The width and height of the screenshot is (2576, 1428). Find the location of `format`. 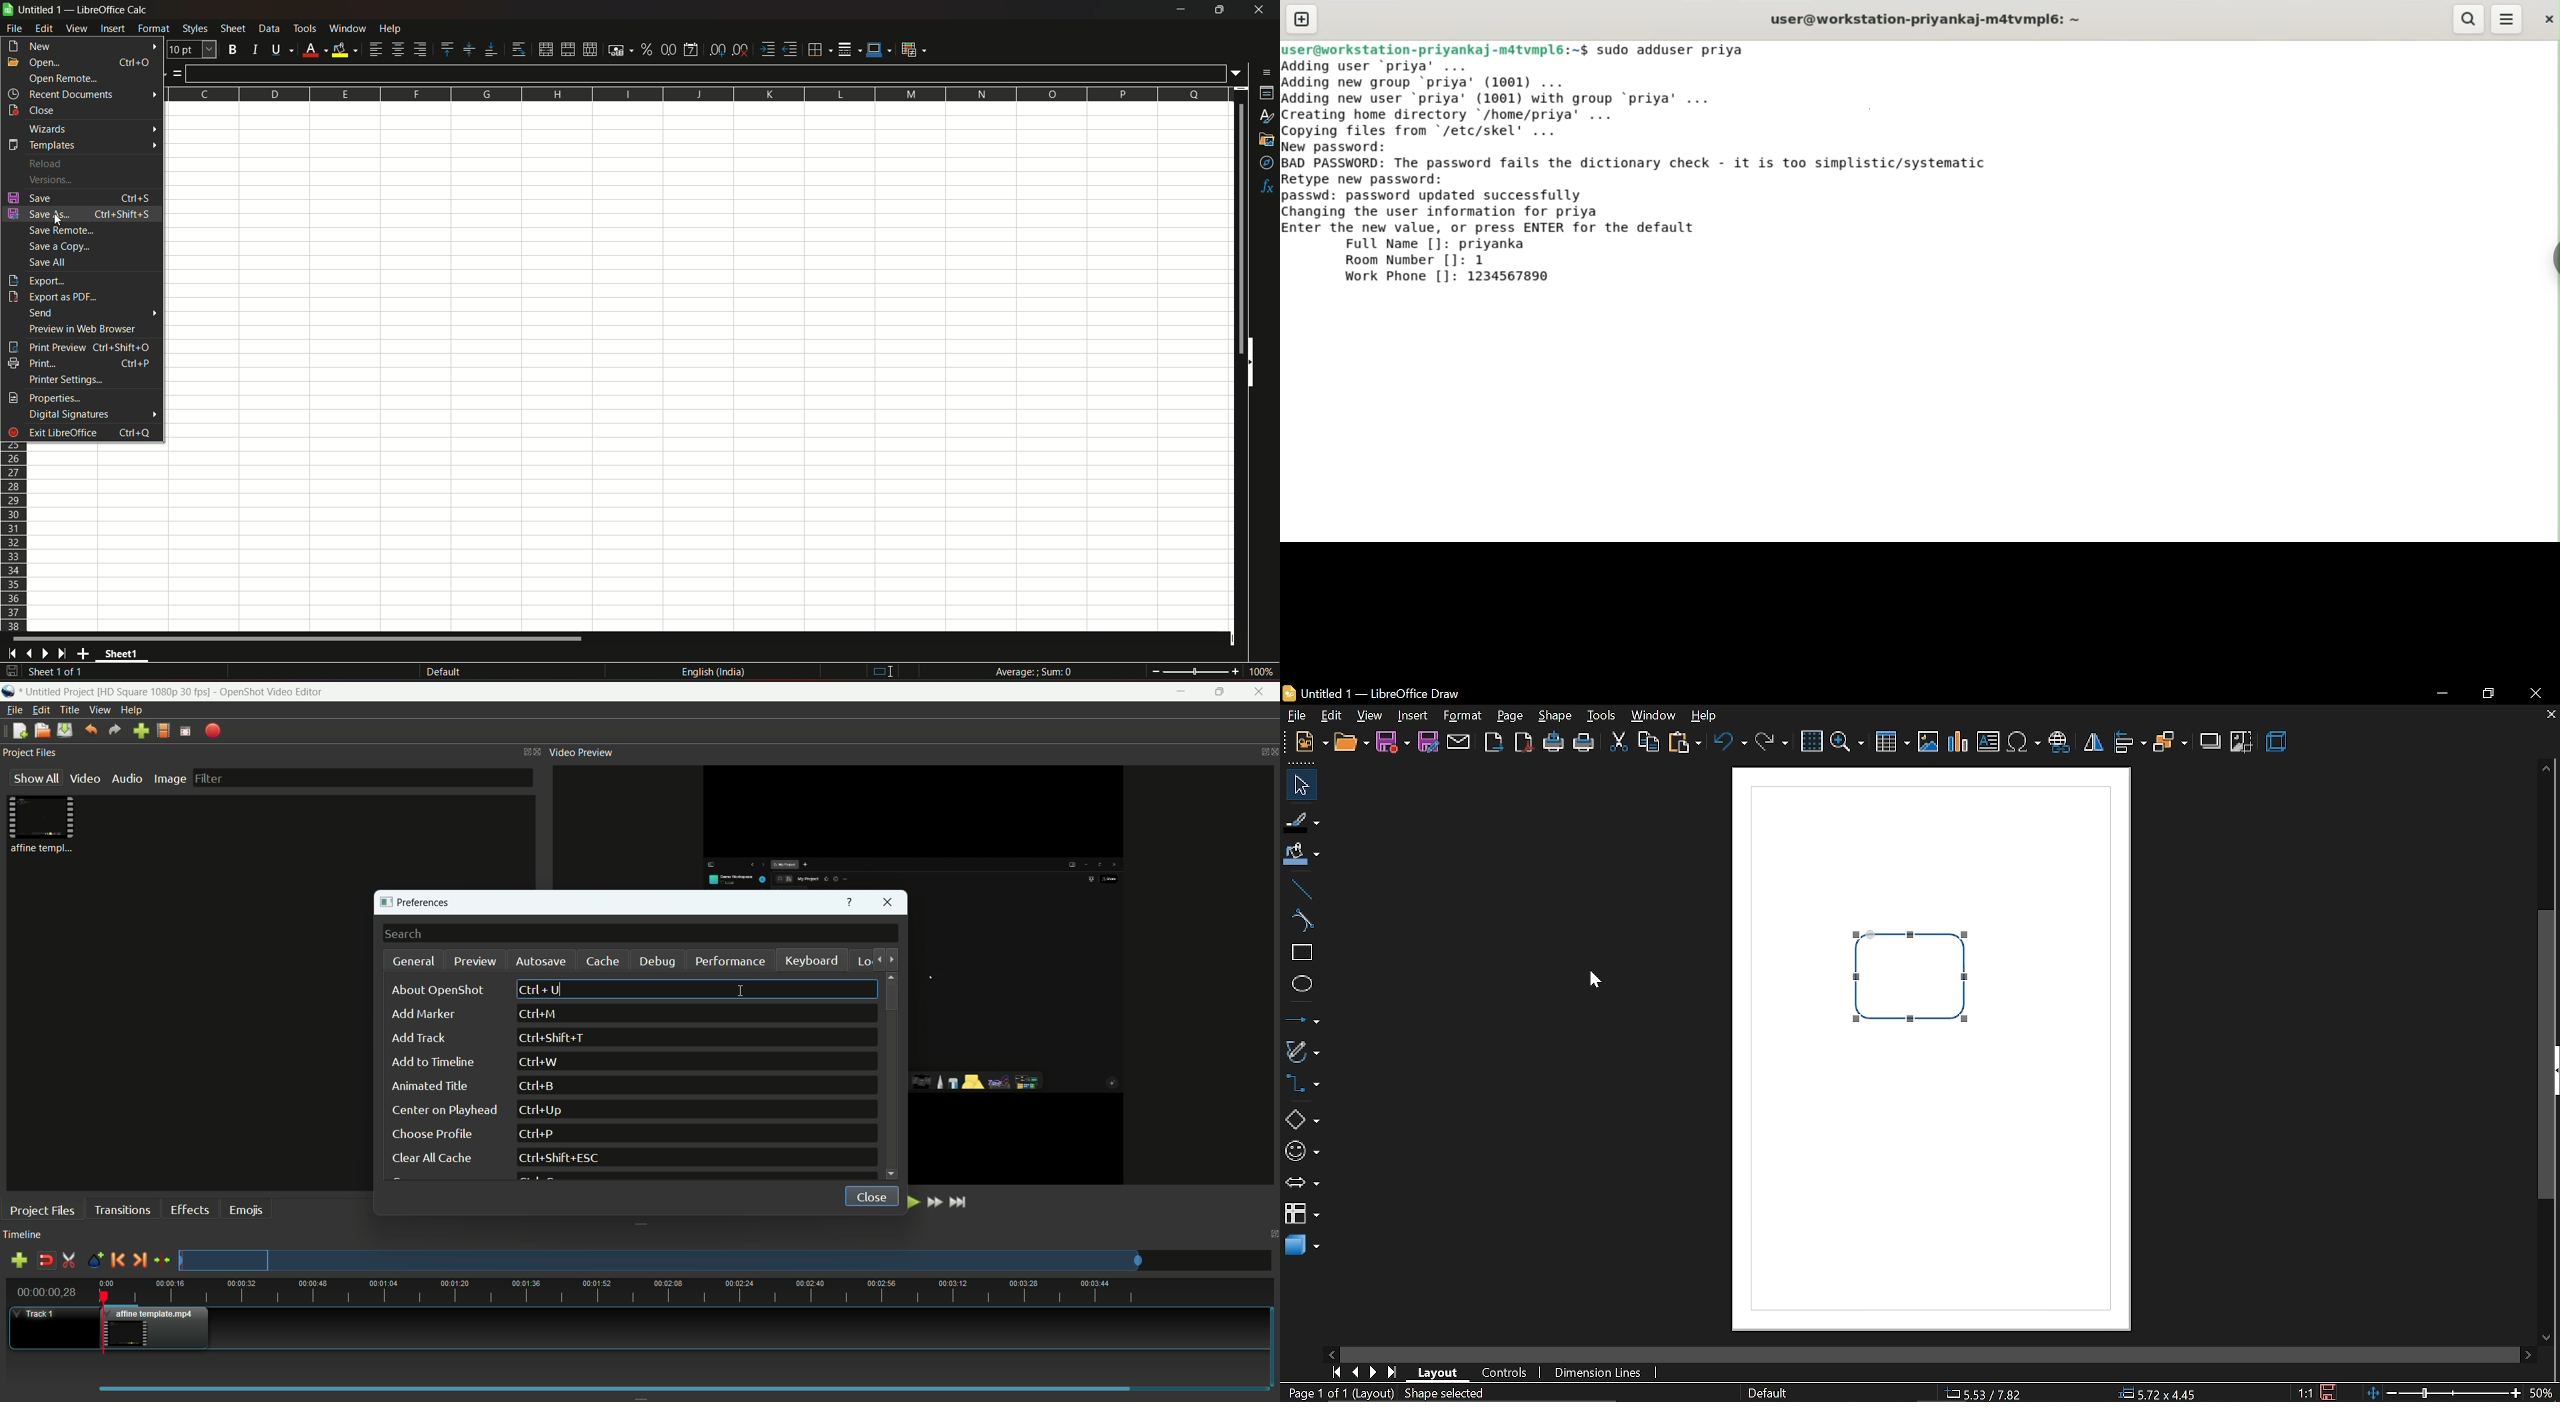

format is located at coordinates (1464, 716).